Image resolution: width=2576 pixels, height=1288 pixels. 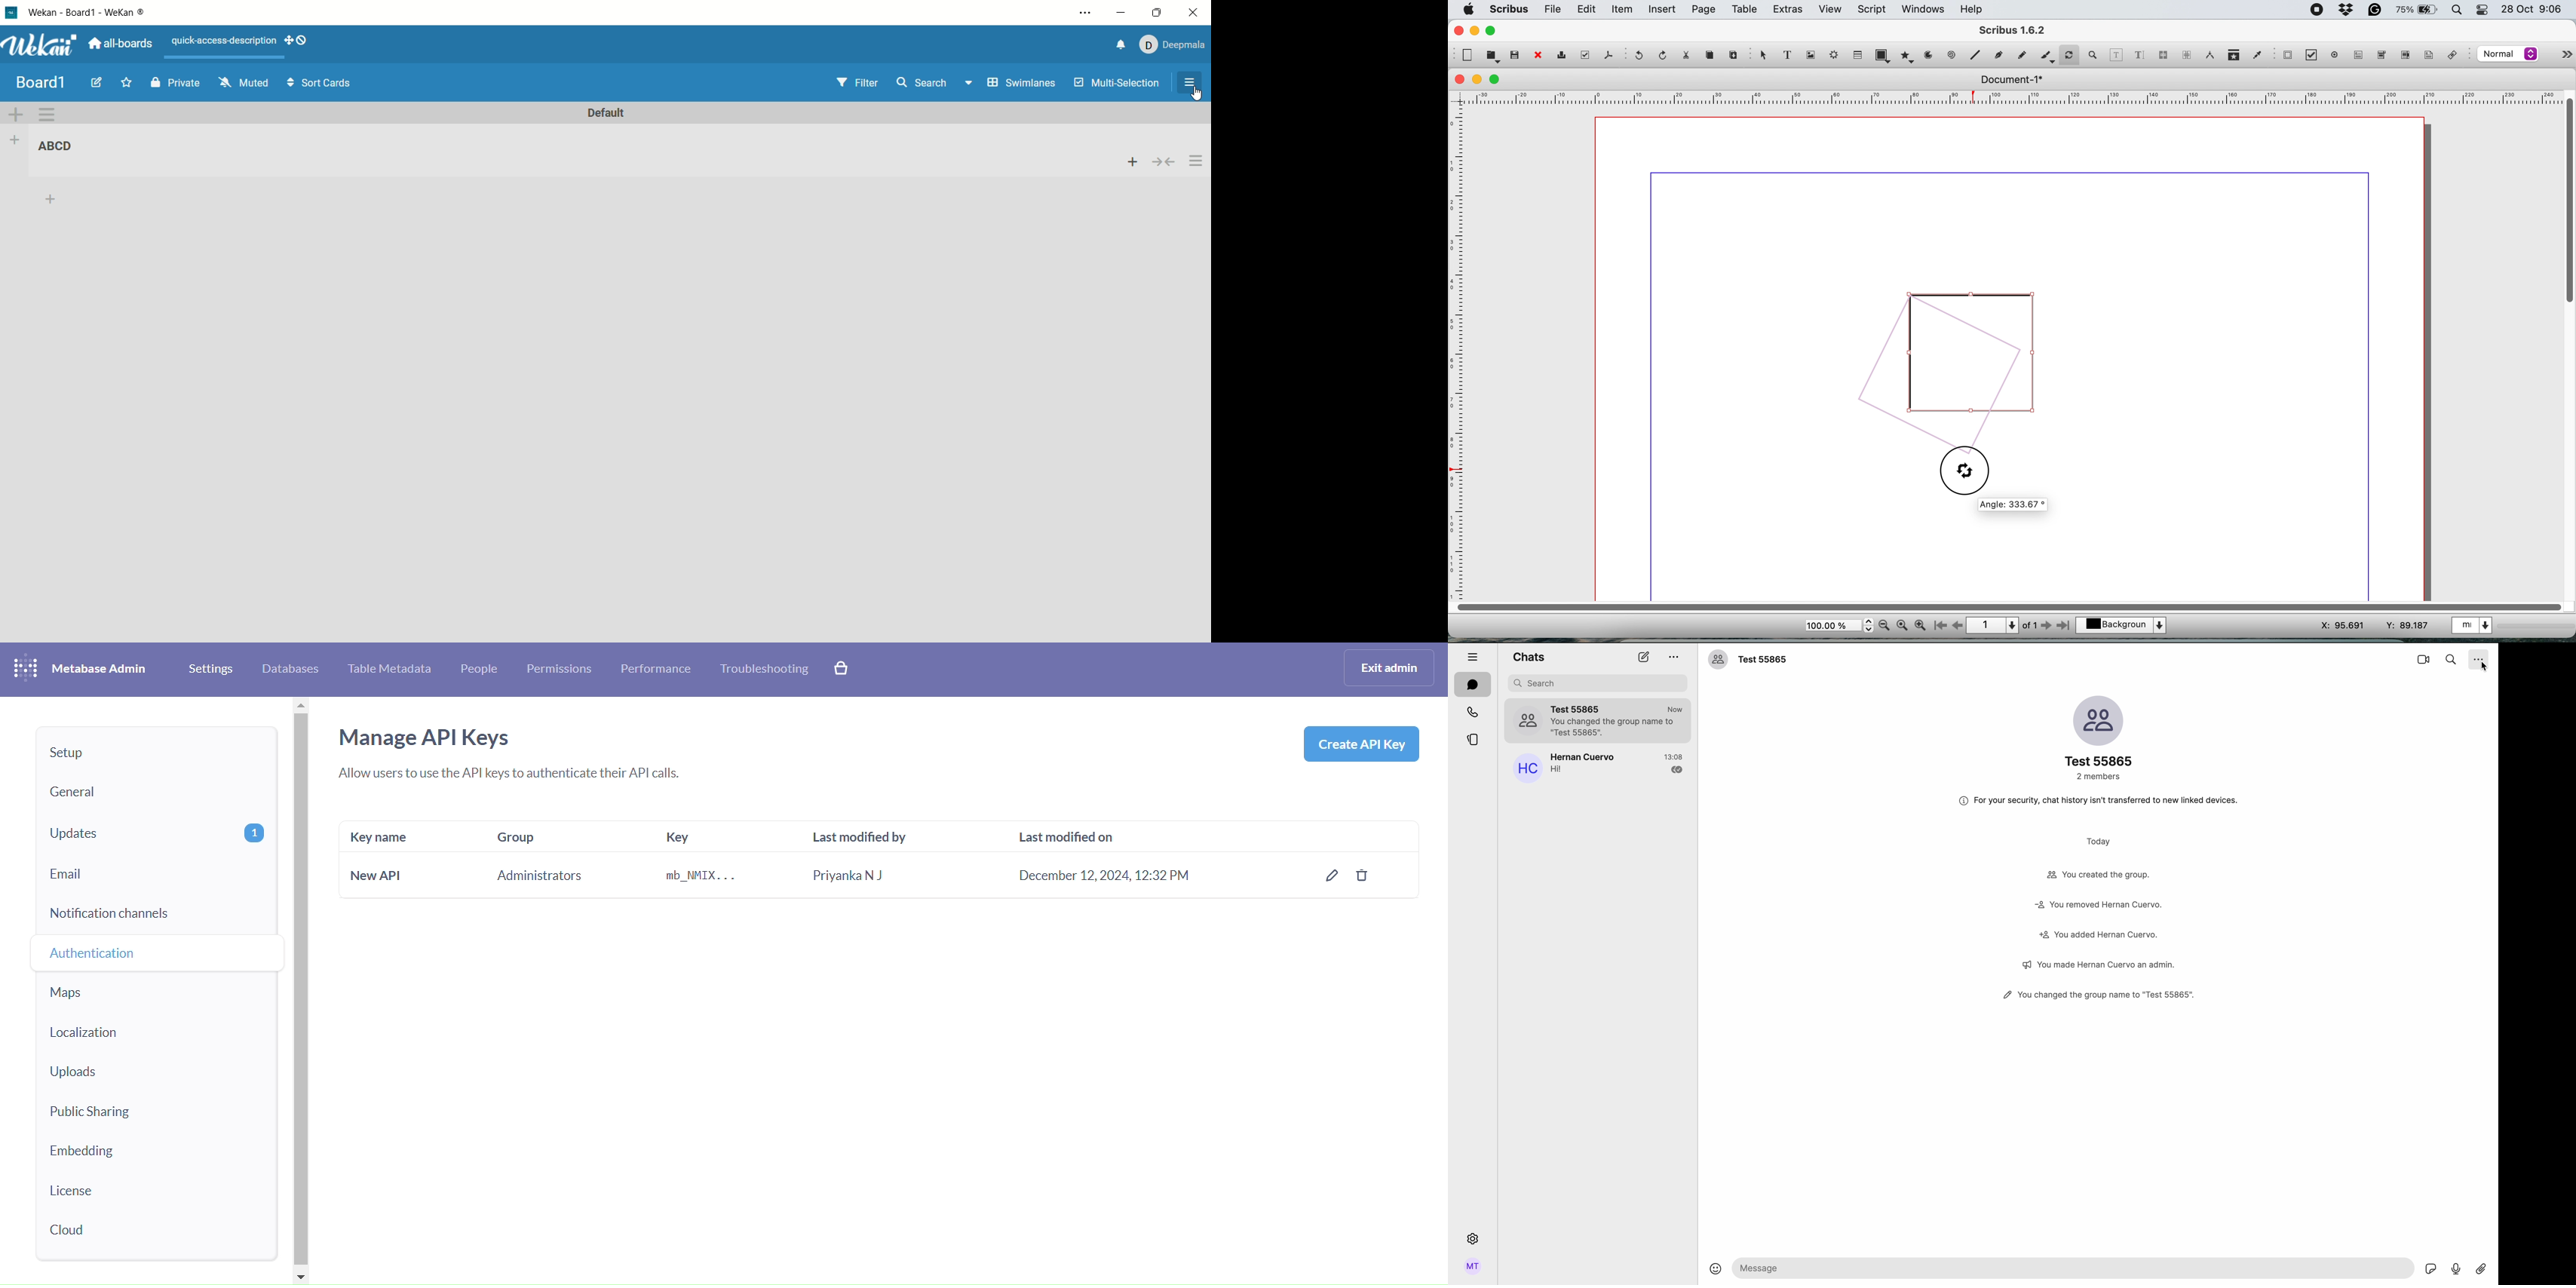 What do you see at coordinates (1565, 56) in the screenshot?
I see `print` at bounding box center [1565, 56].